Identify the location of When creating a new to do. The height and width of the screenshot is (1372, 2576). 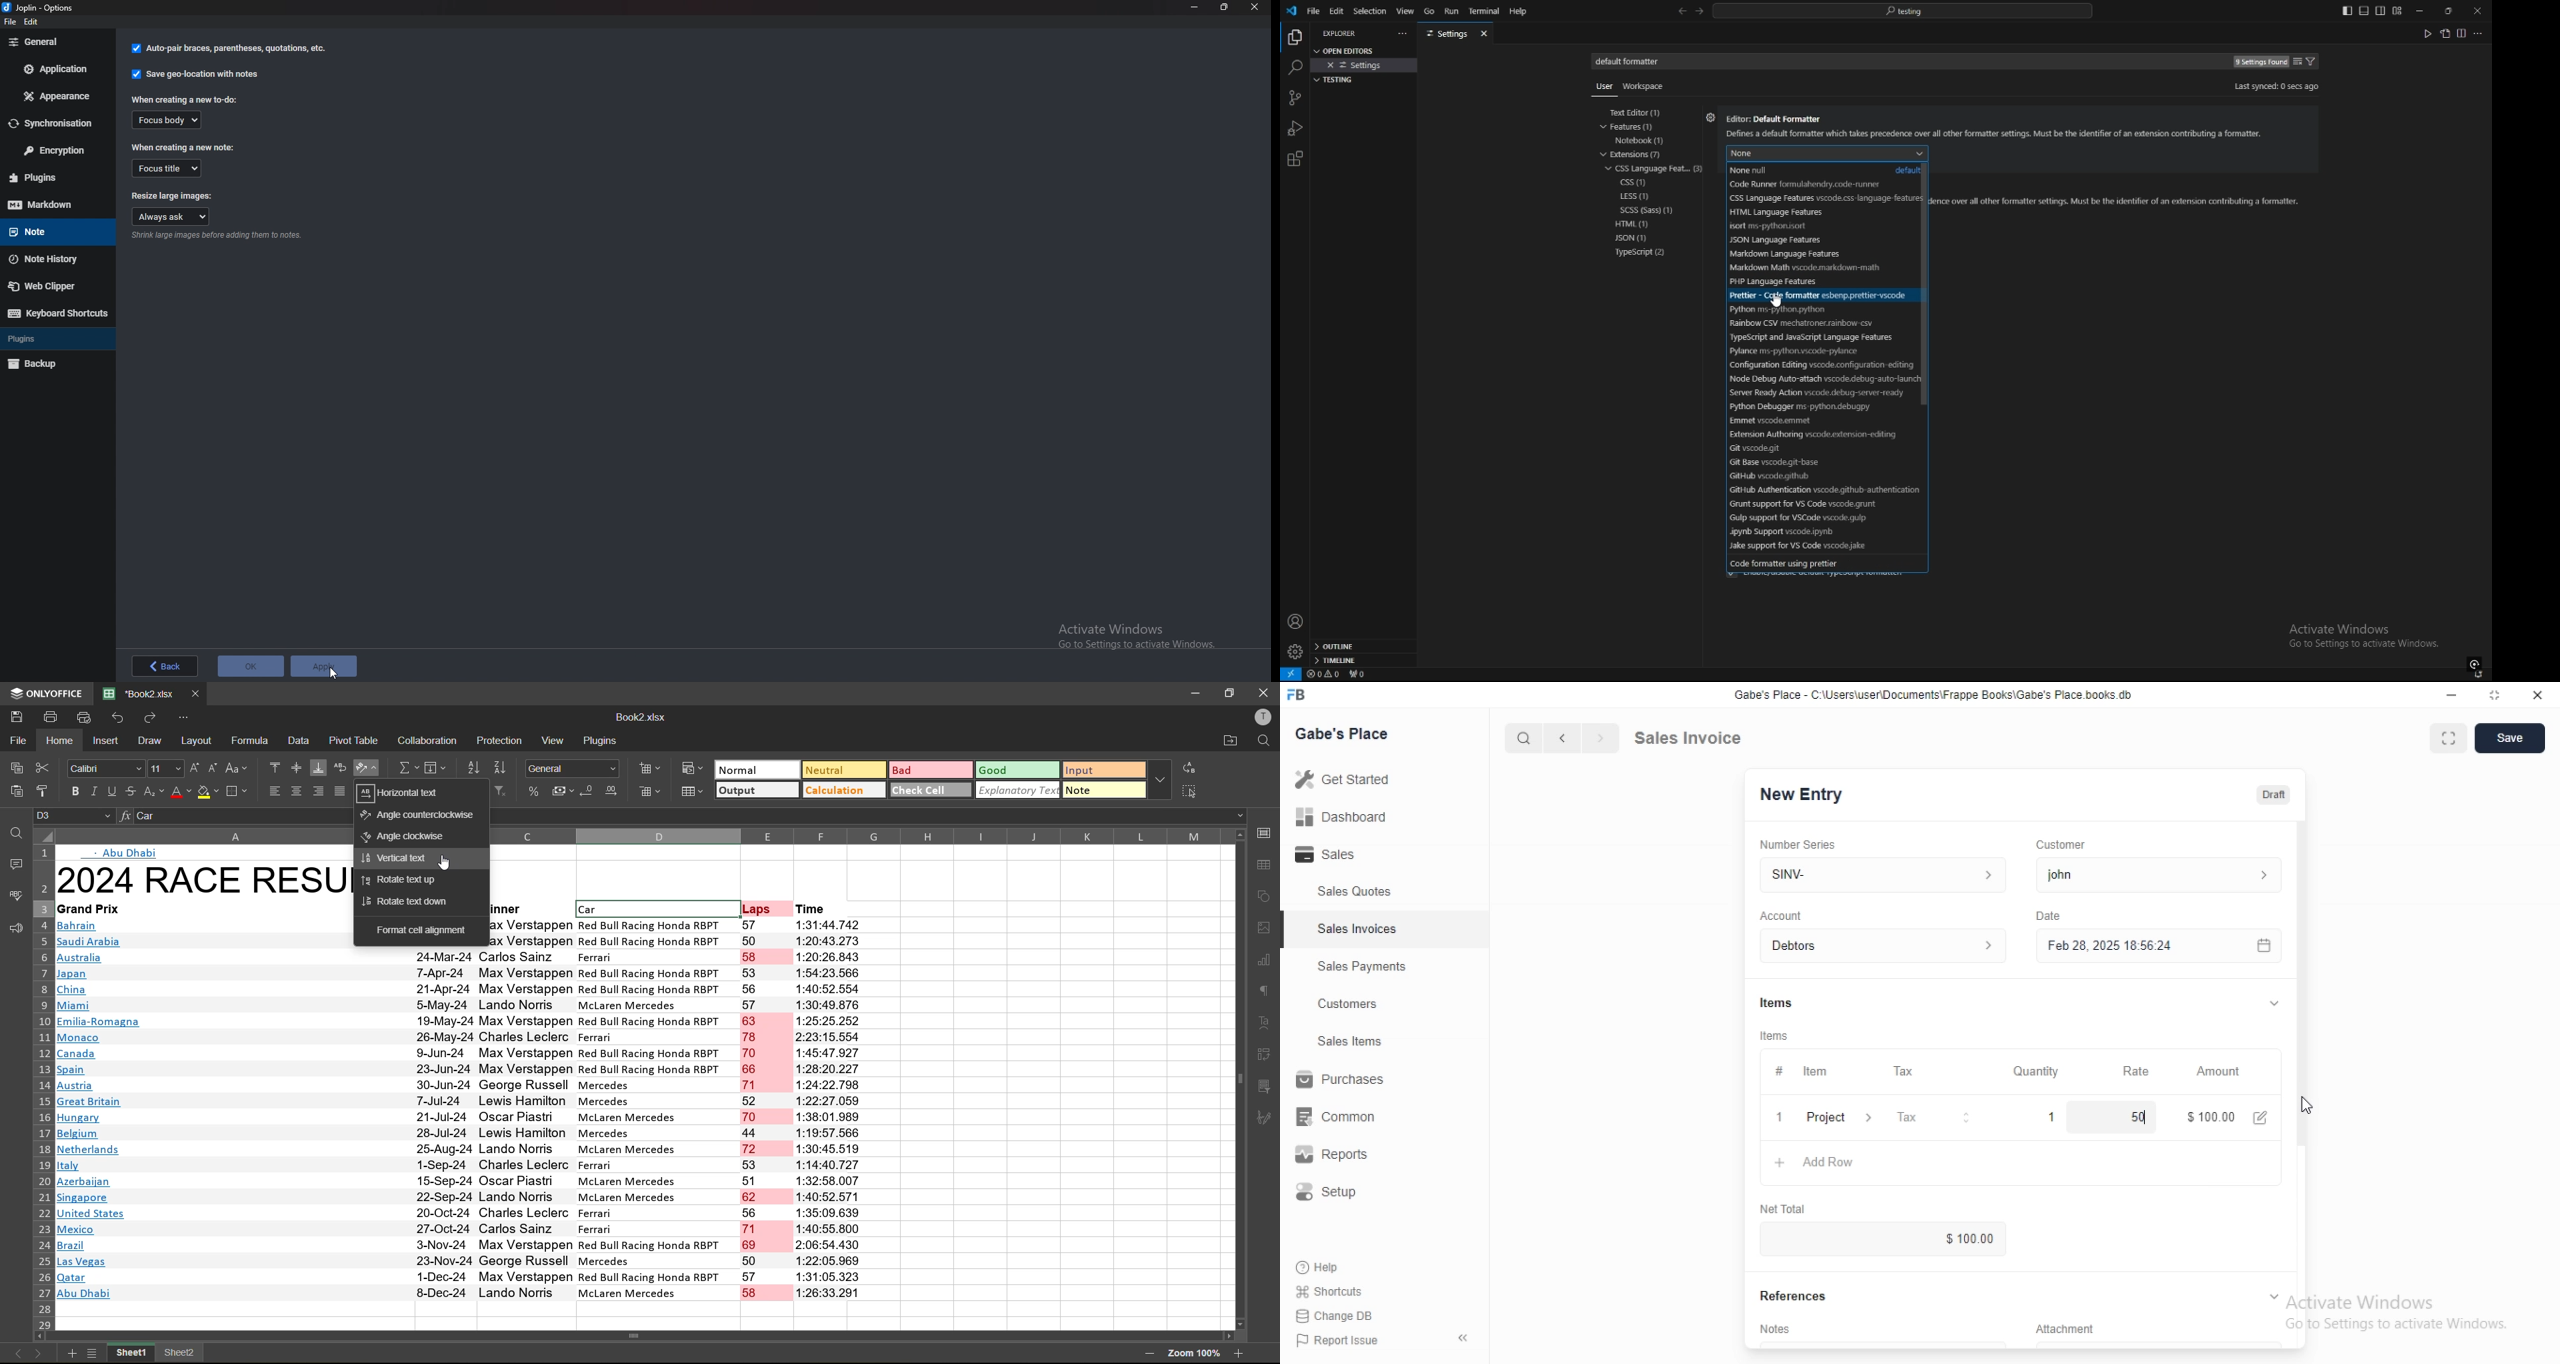
(187, 99).